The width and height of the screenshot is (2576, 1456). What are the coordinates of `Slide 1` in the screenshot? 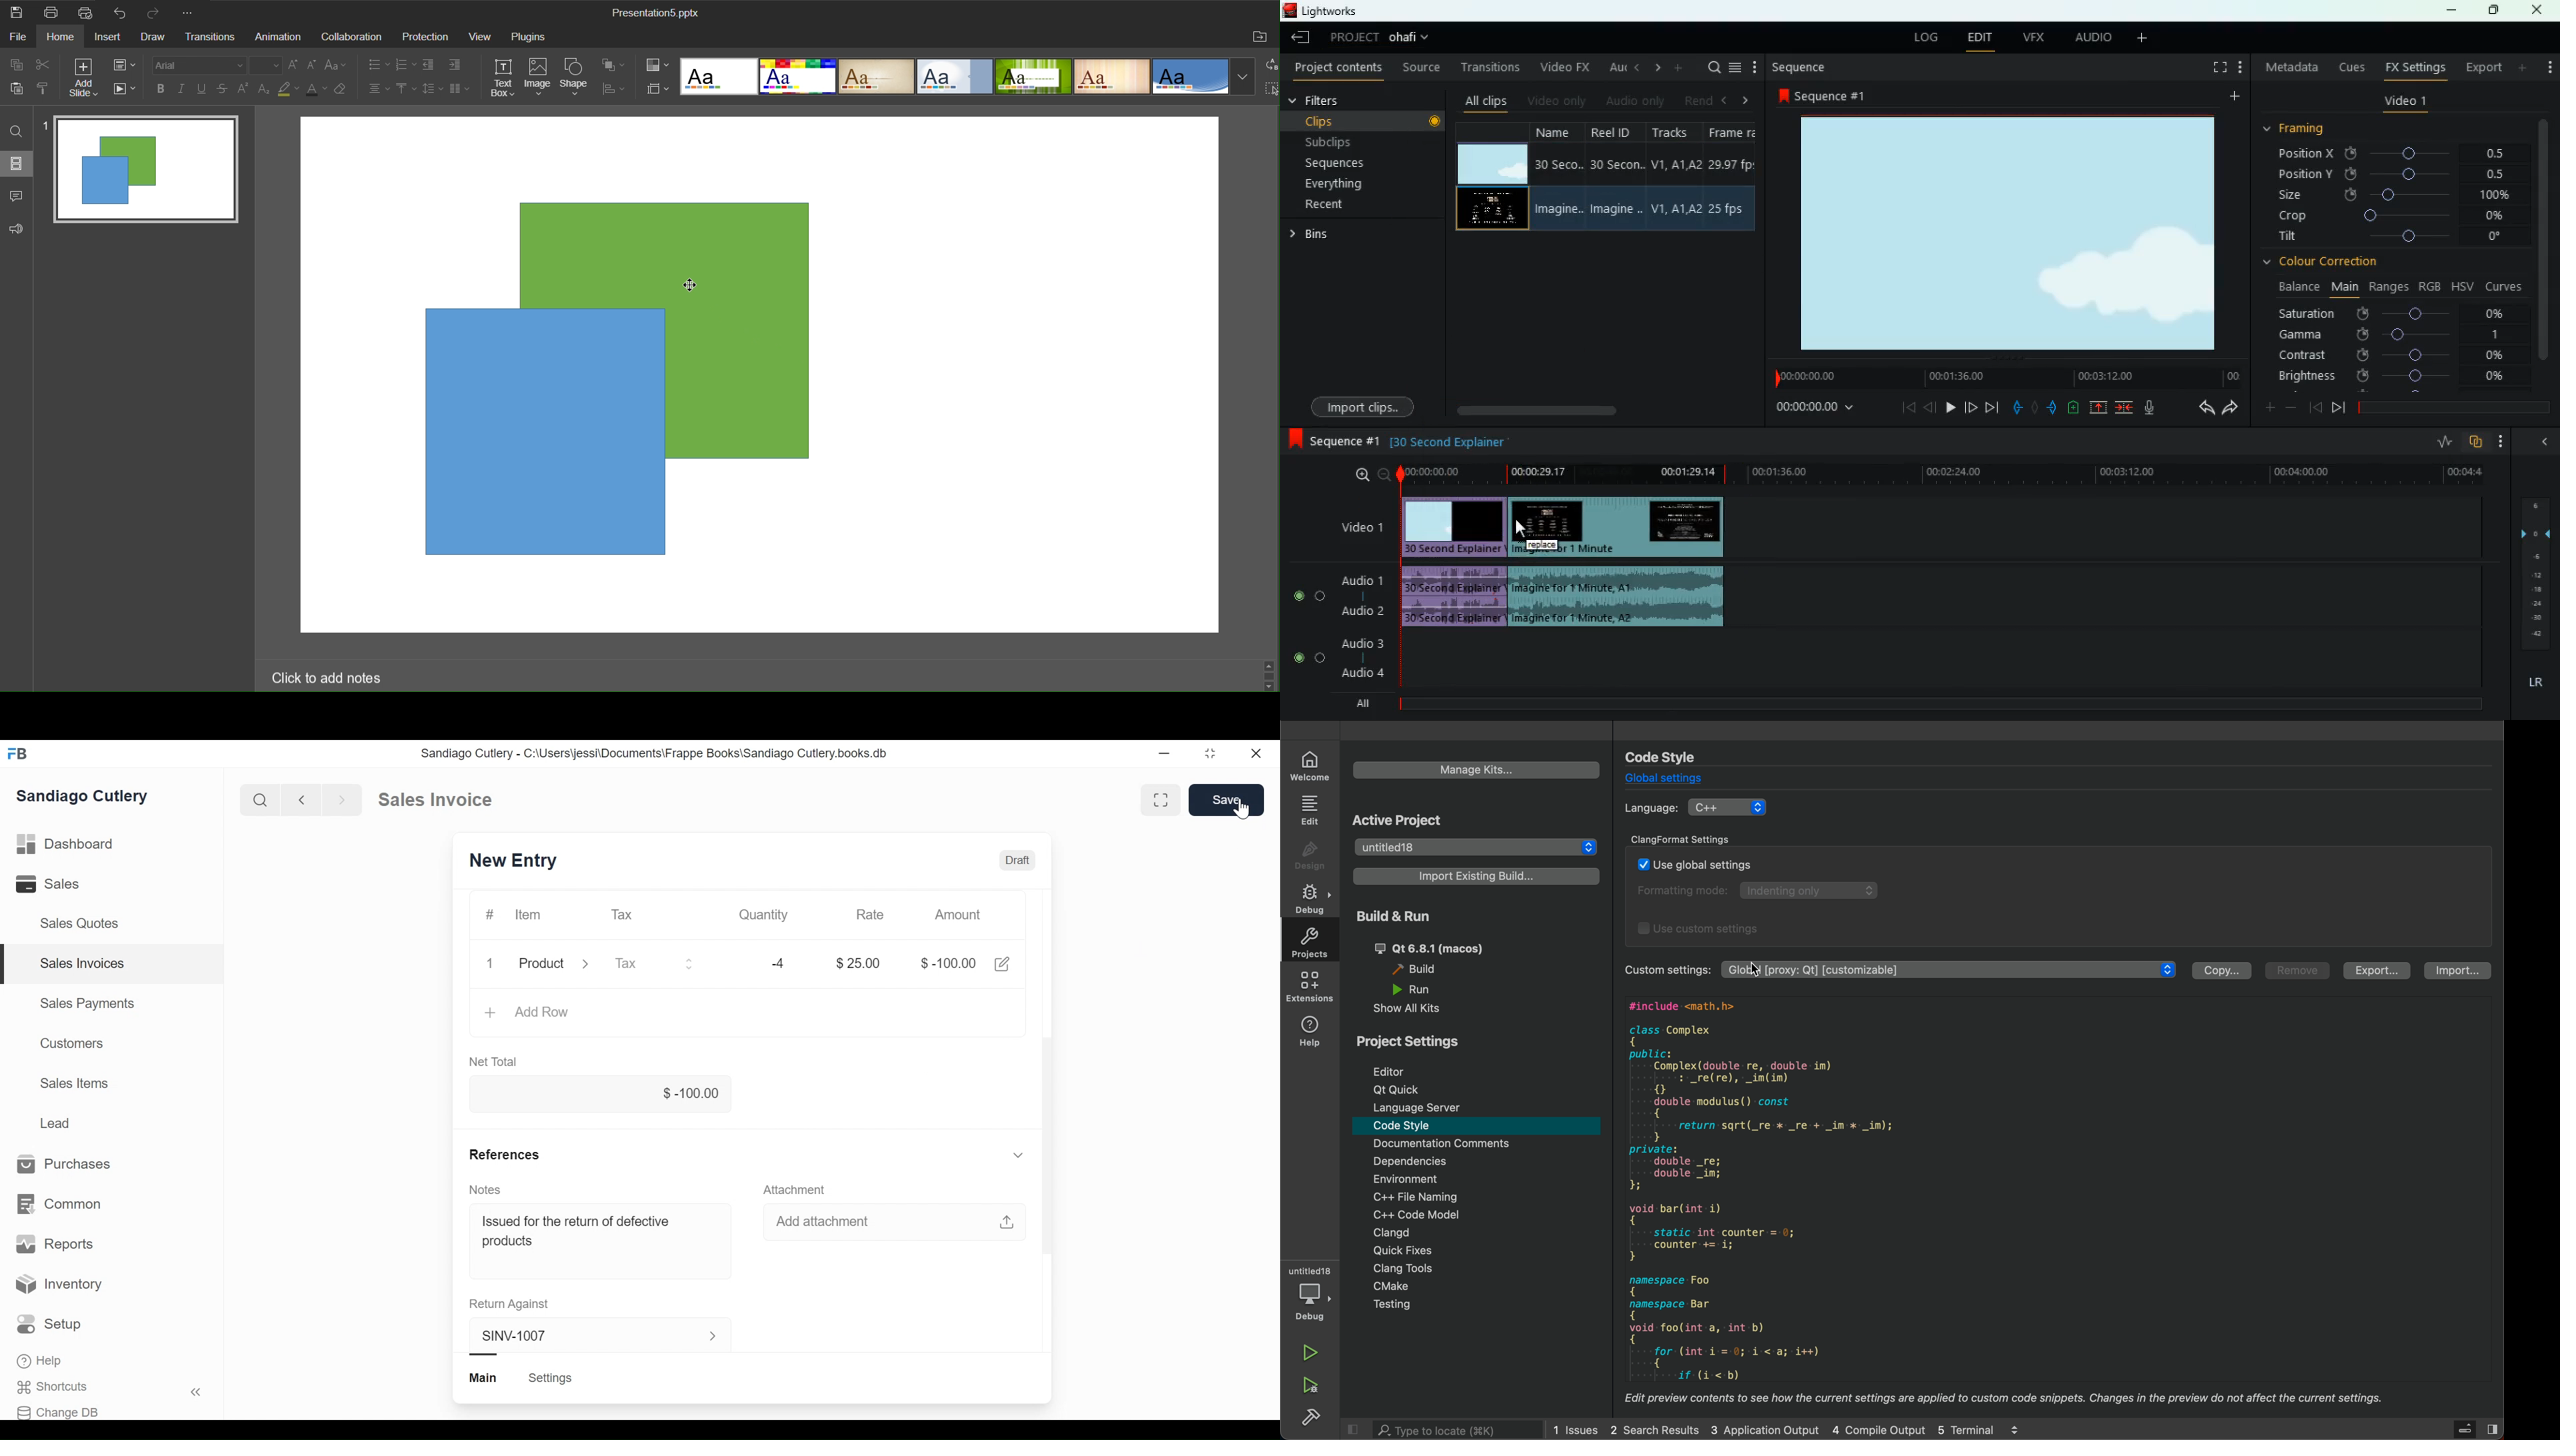 It's located at (142, 169).